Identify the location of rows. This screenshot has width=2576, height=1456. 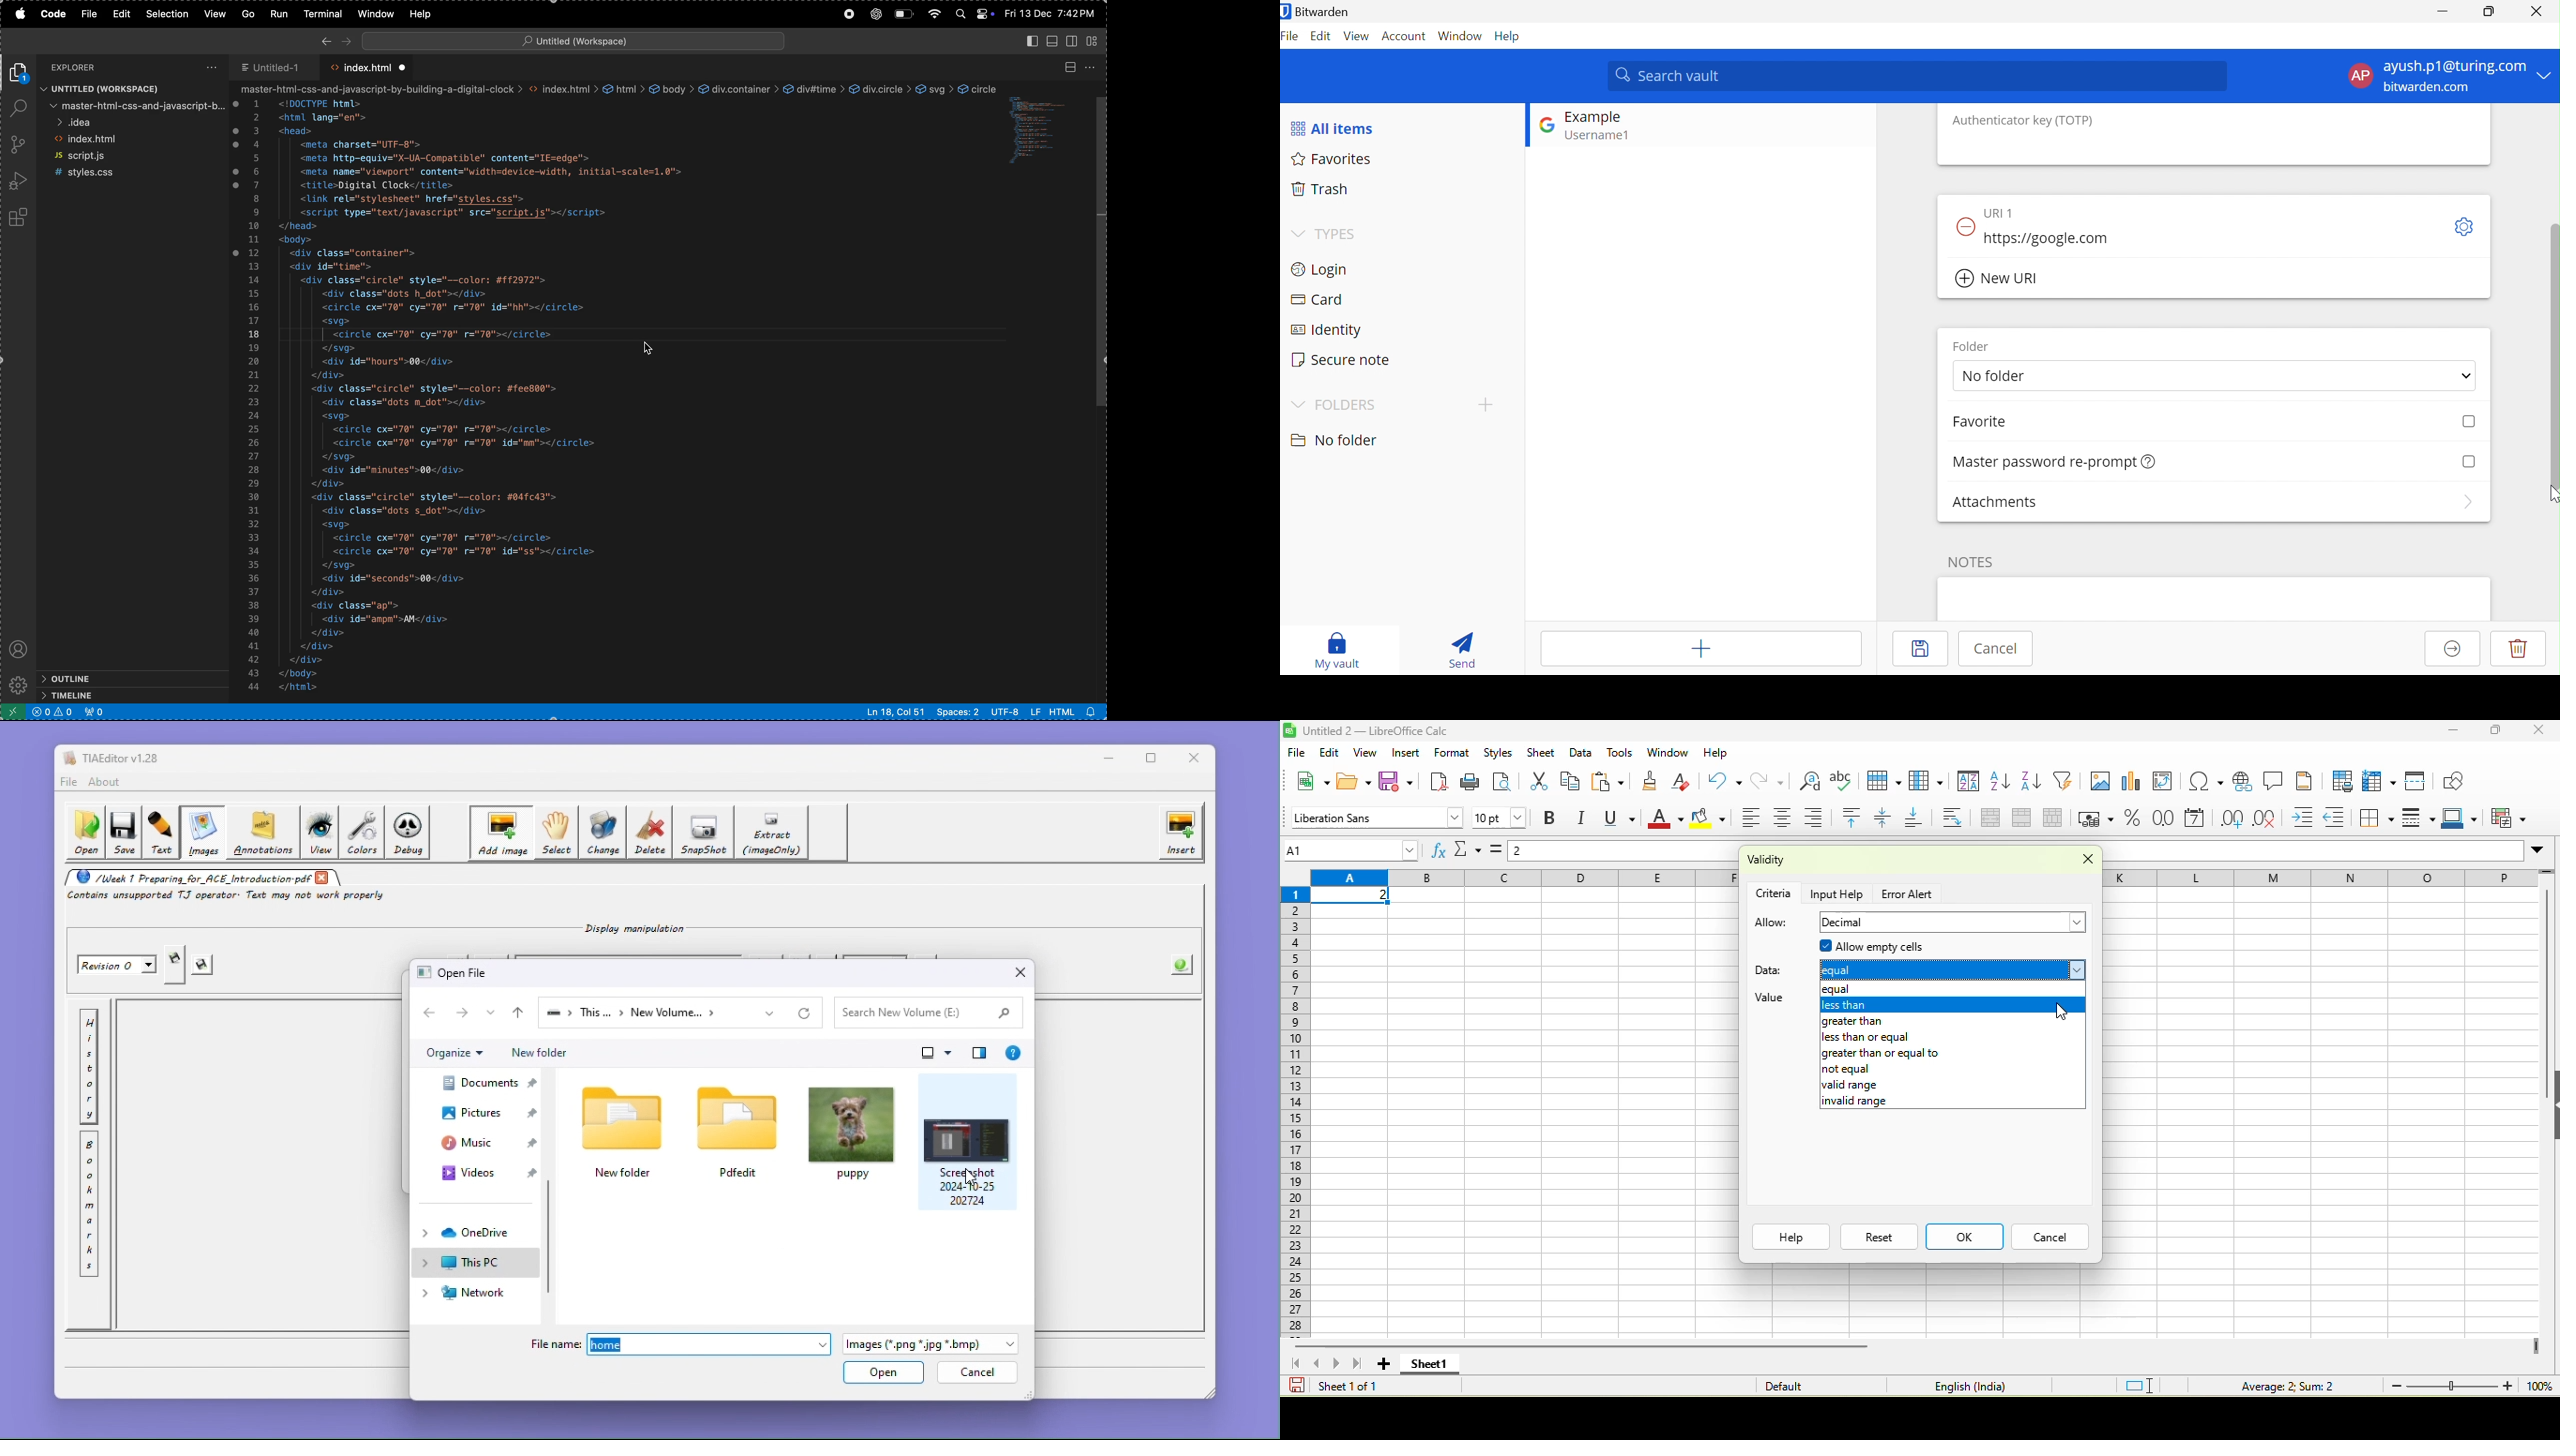
(1298, 1111).